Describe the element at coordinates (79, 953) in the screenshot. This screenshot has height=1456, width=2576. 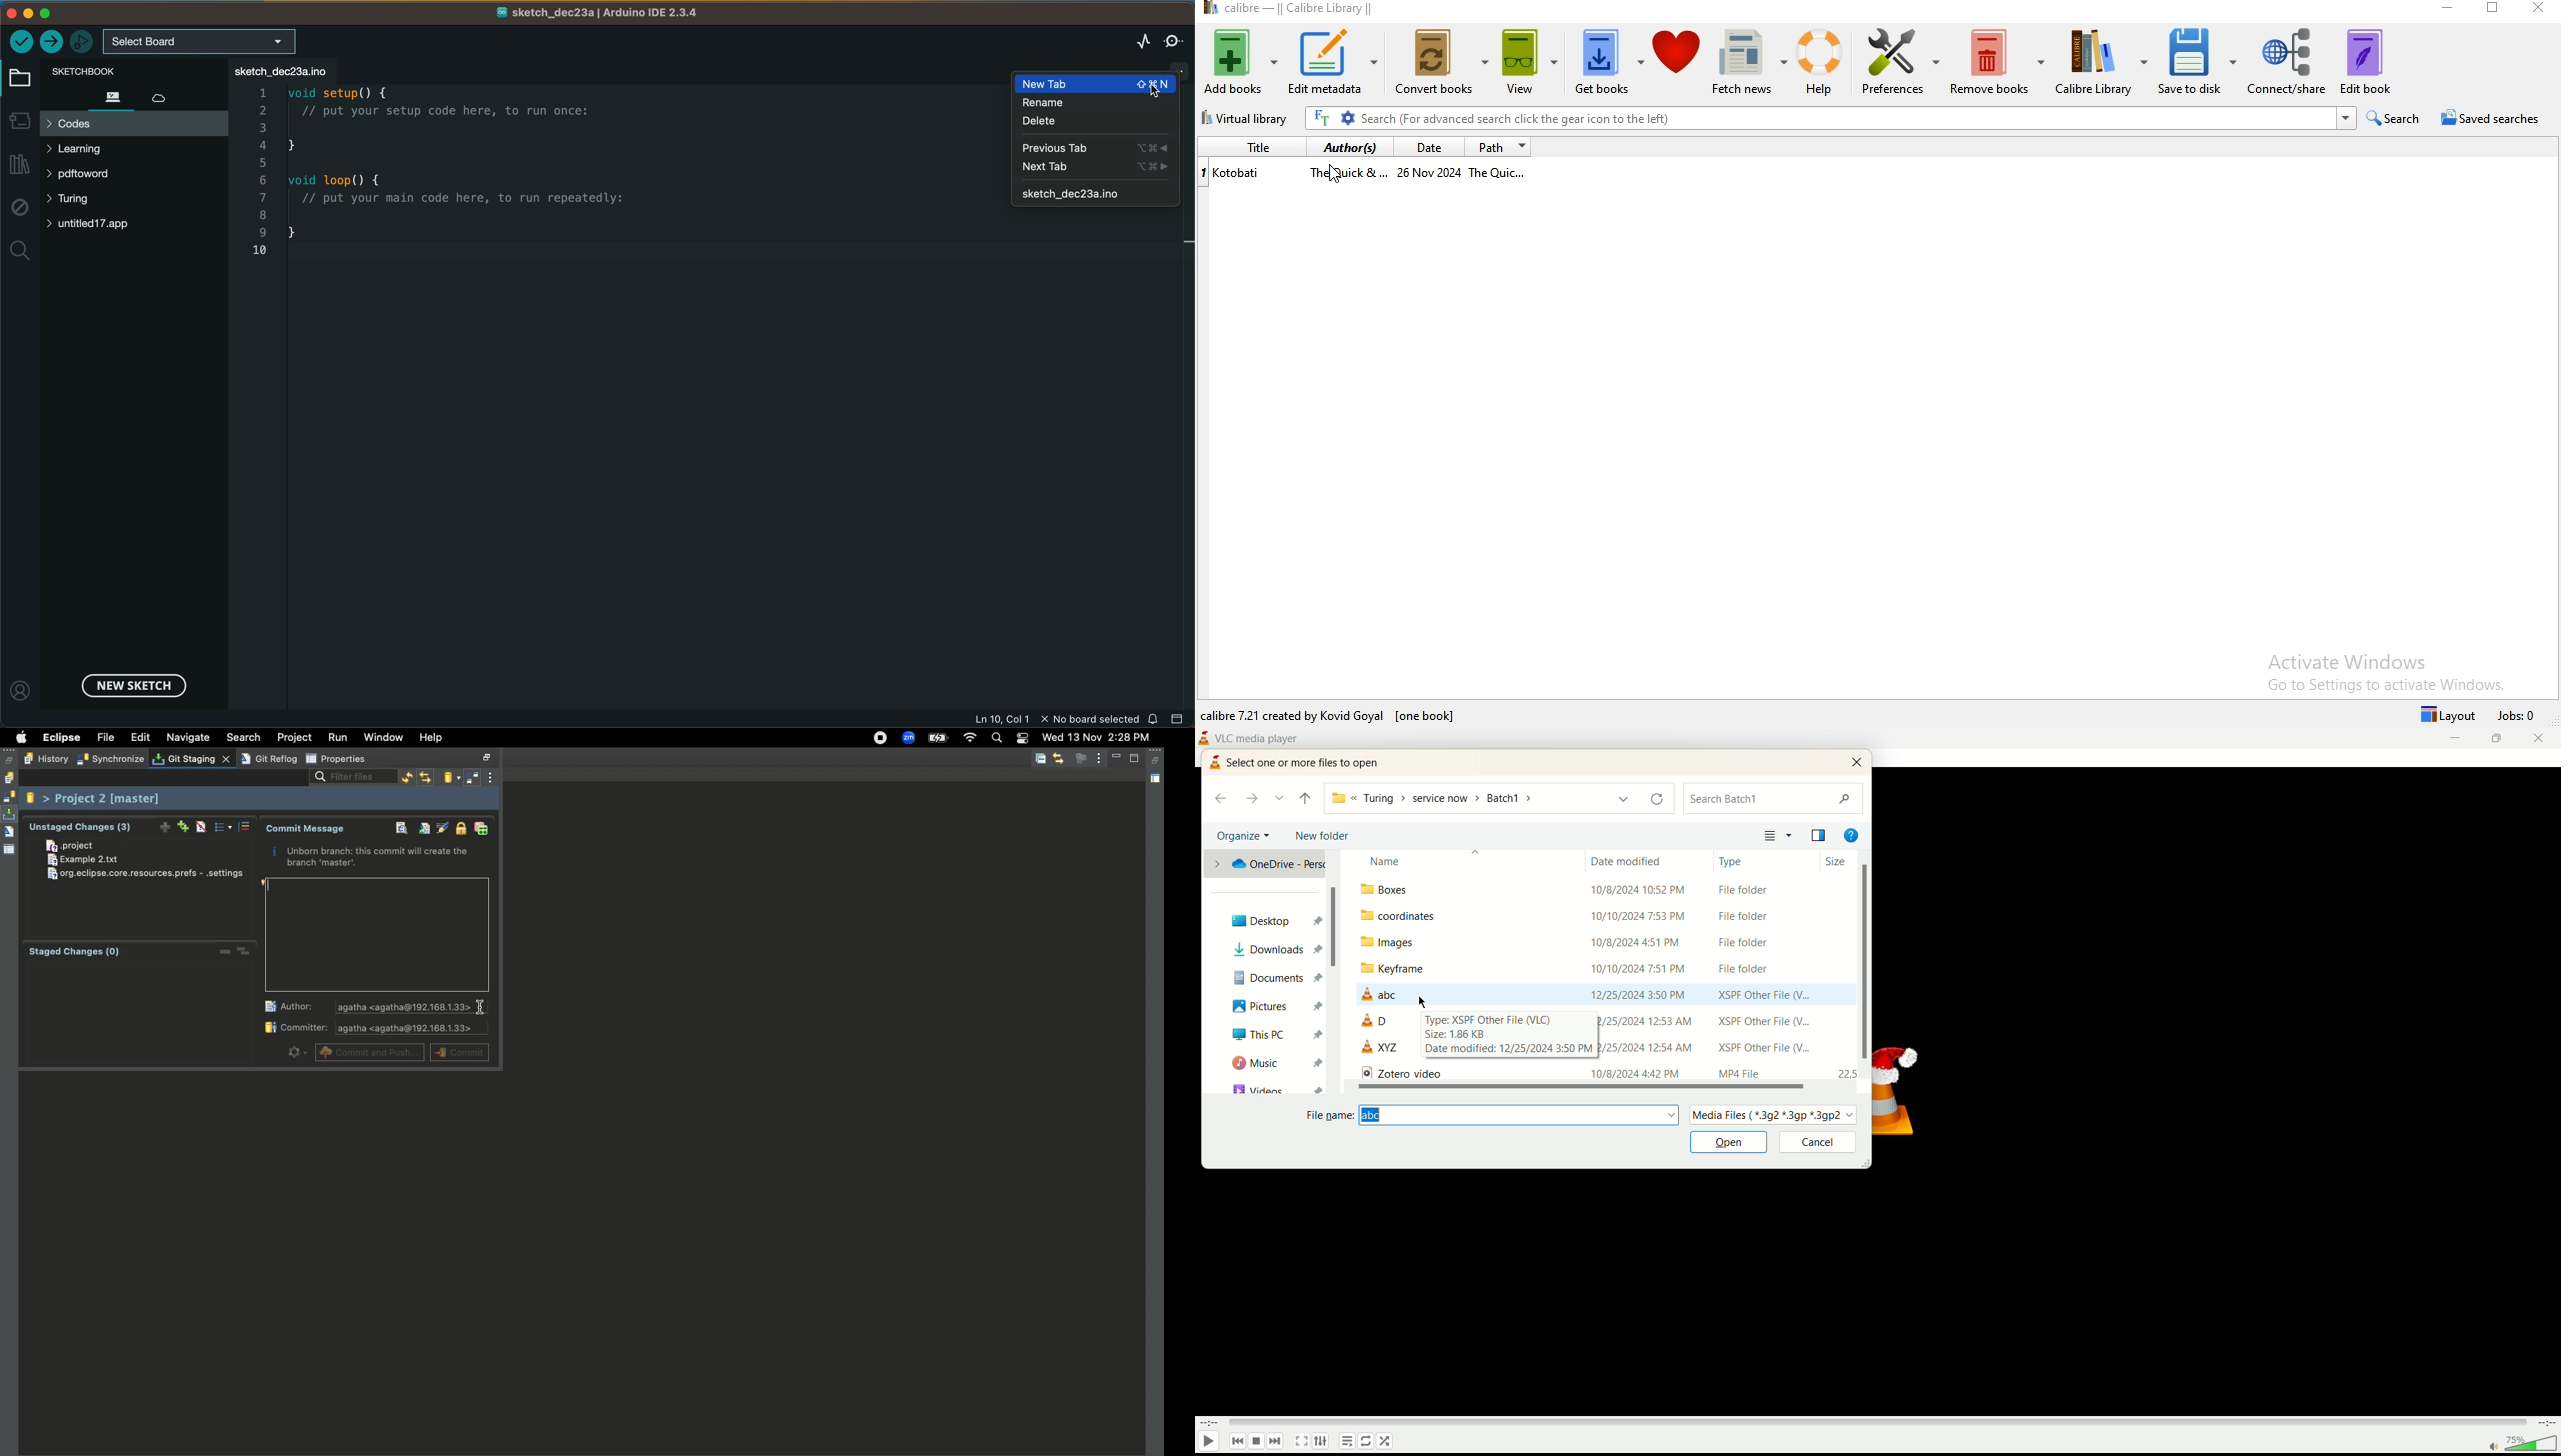
I see `Staged changes (0)` at that location.